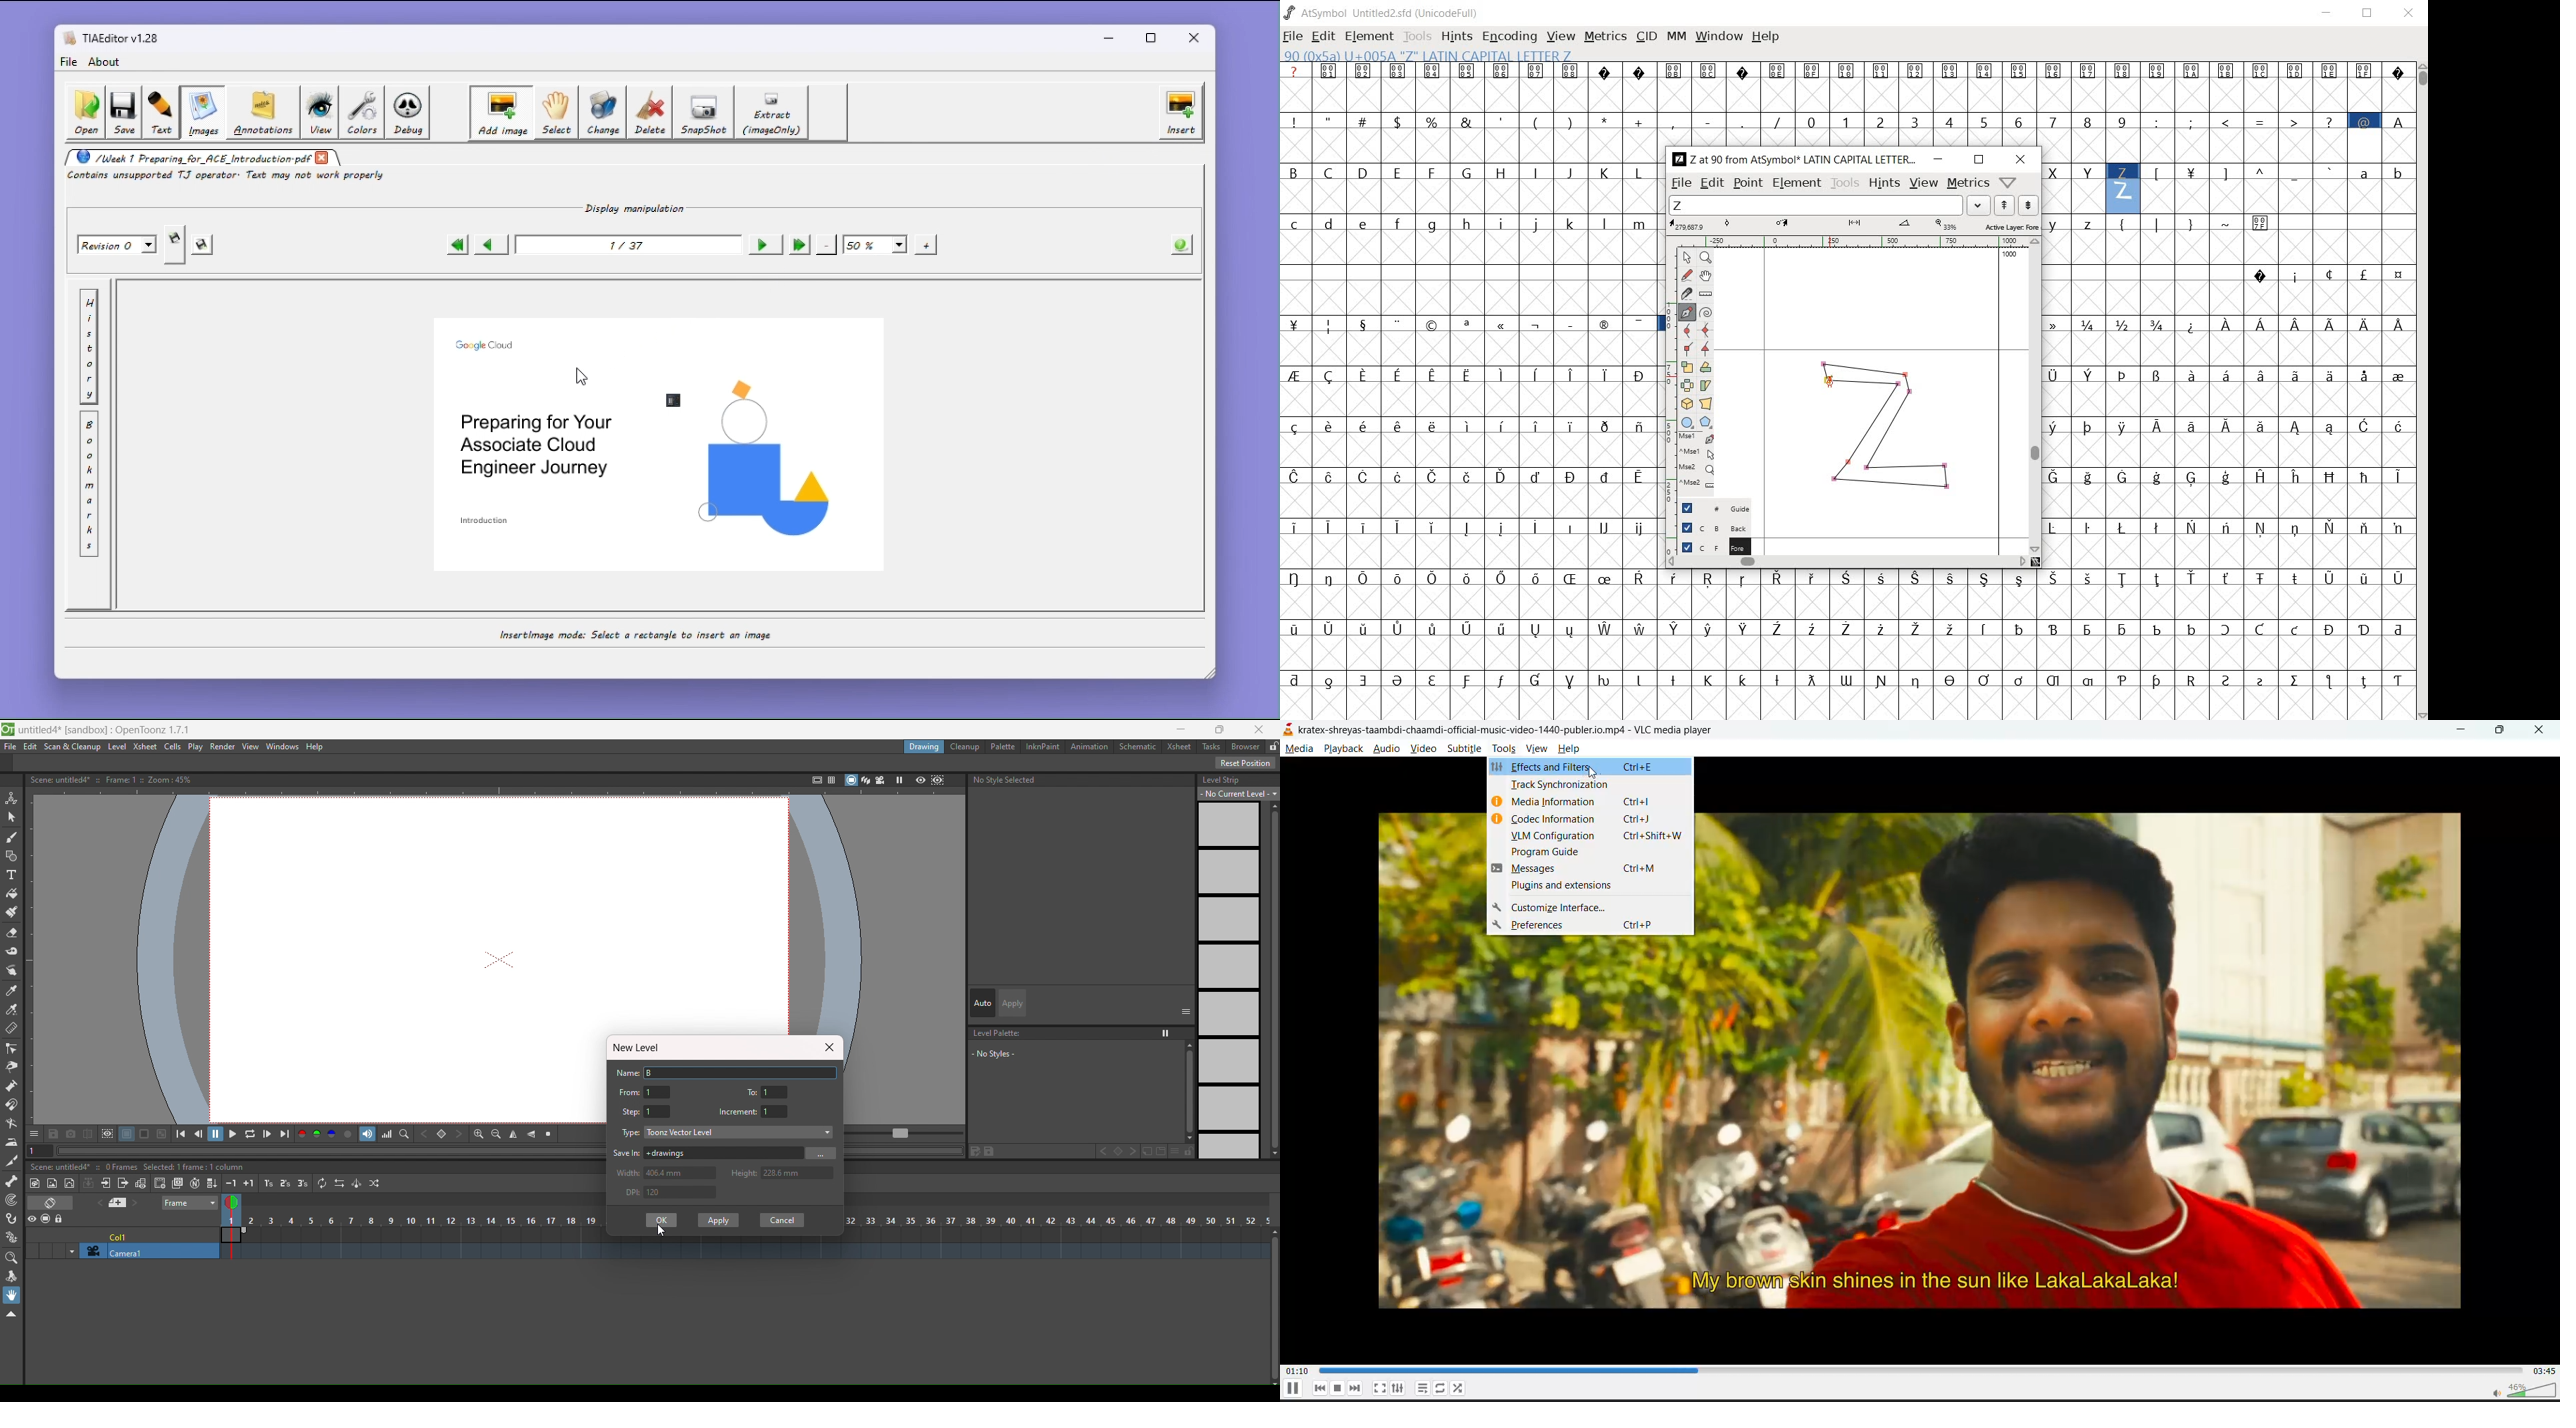 The height and width of the screenshot is (1428, 2576). What do you see at coordinates (47, 1218) in the screenshot?
I see `` at bounding box center [47, 1218].